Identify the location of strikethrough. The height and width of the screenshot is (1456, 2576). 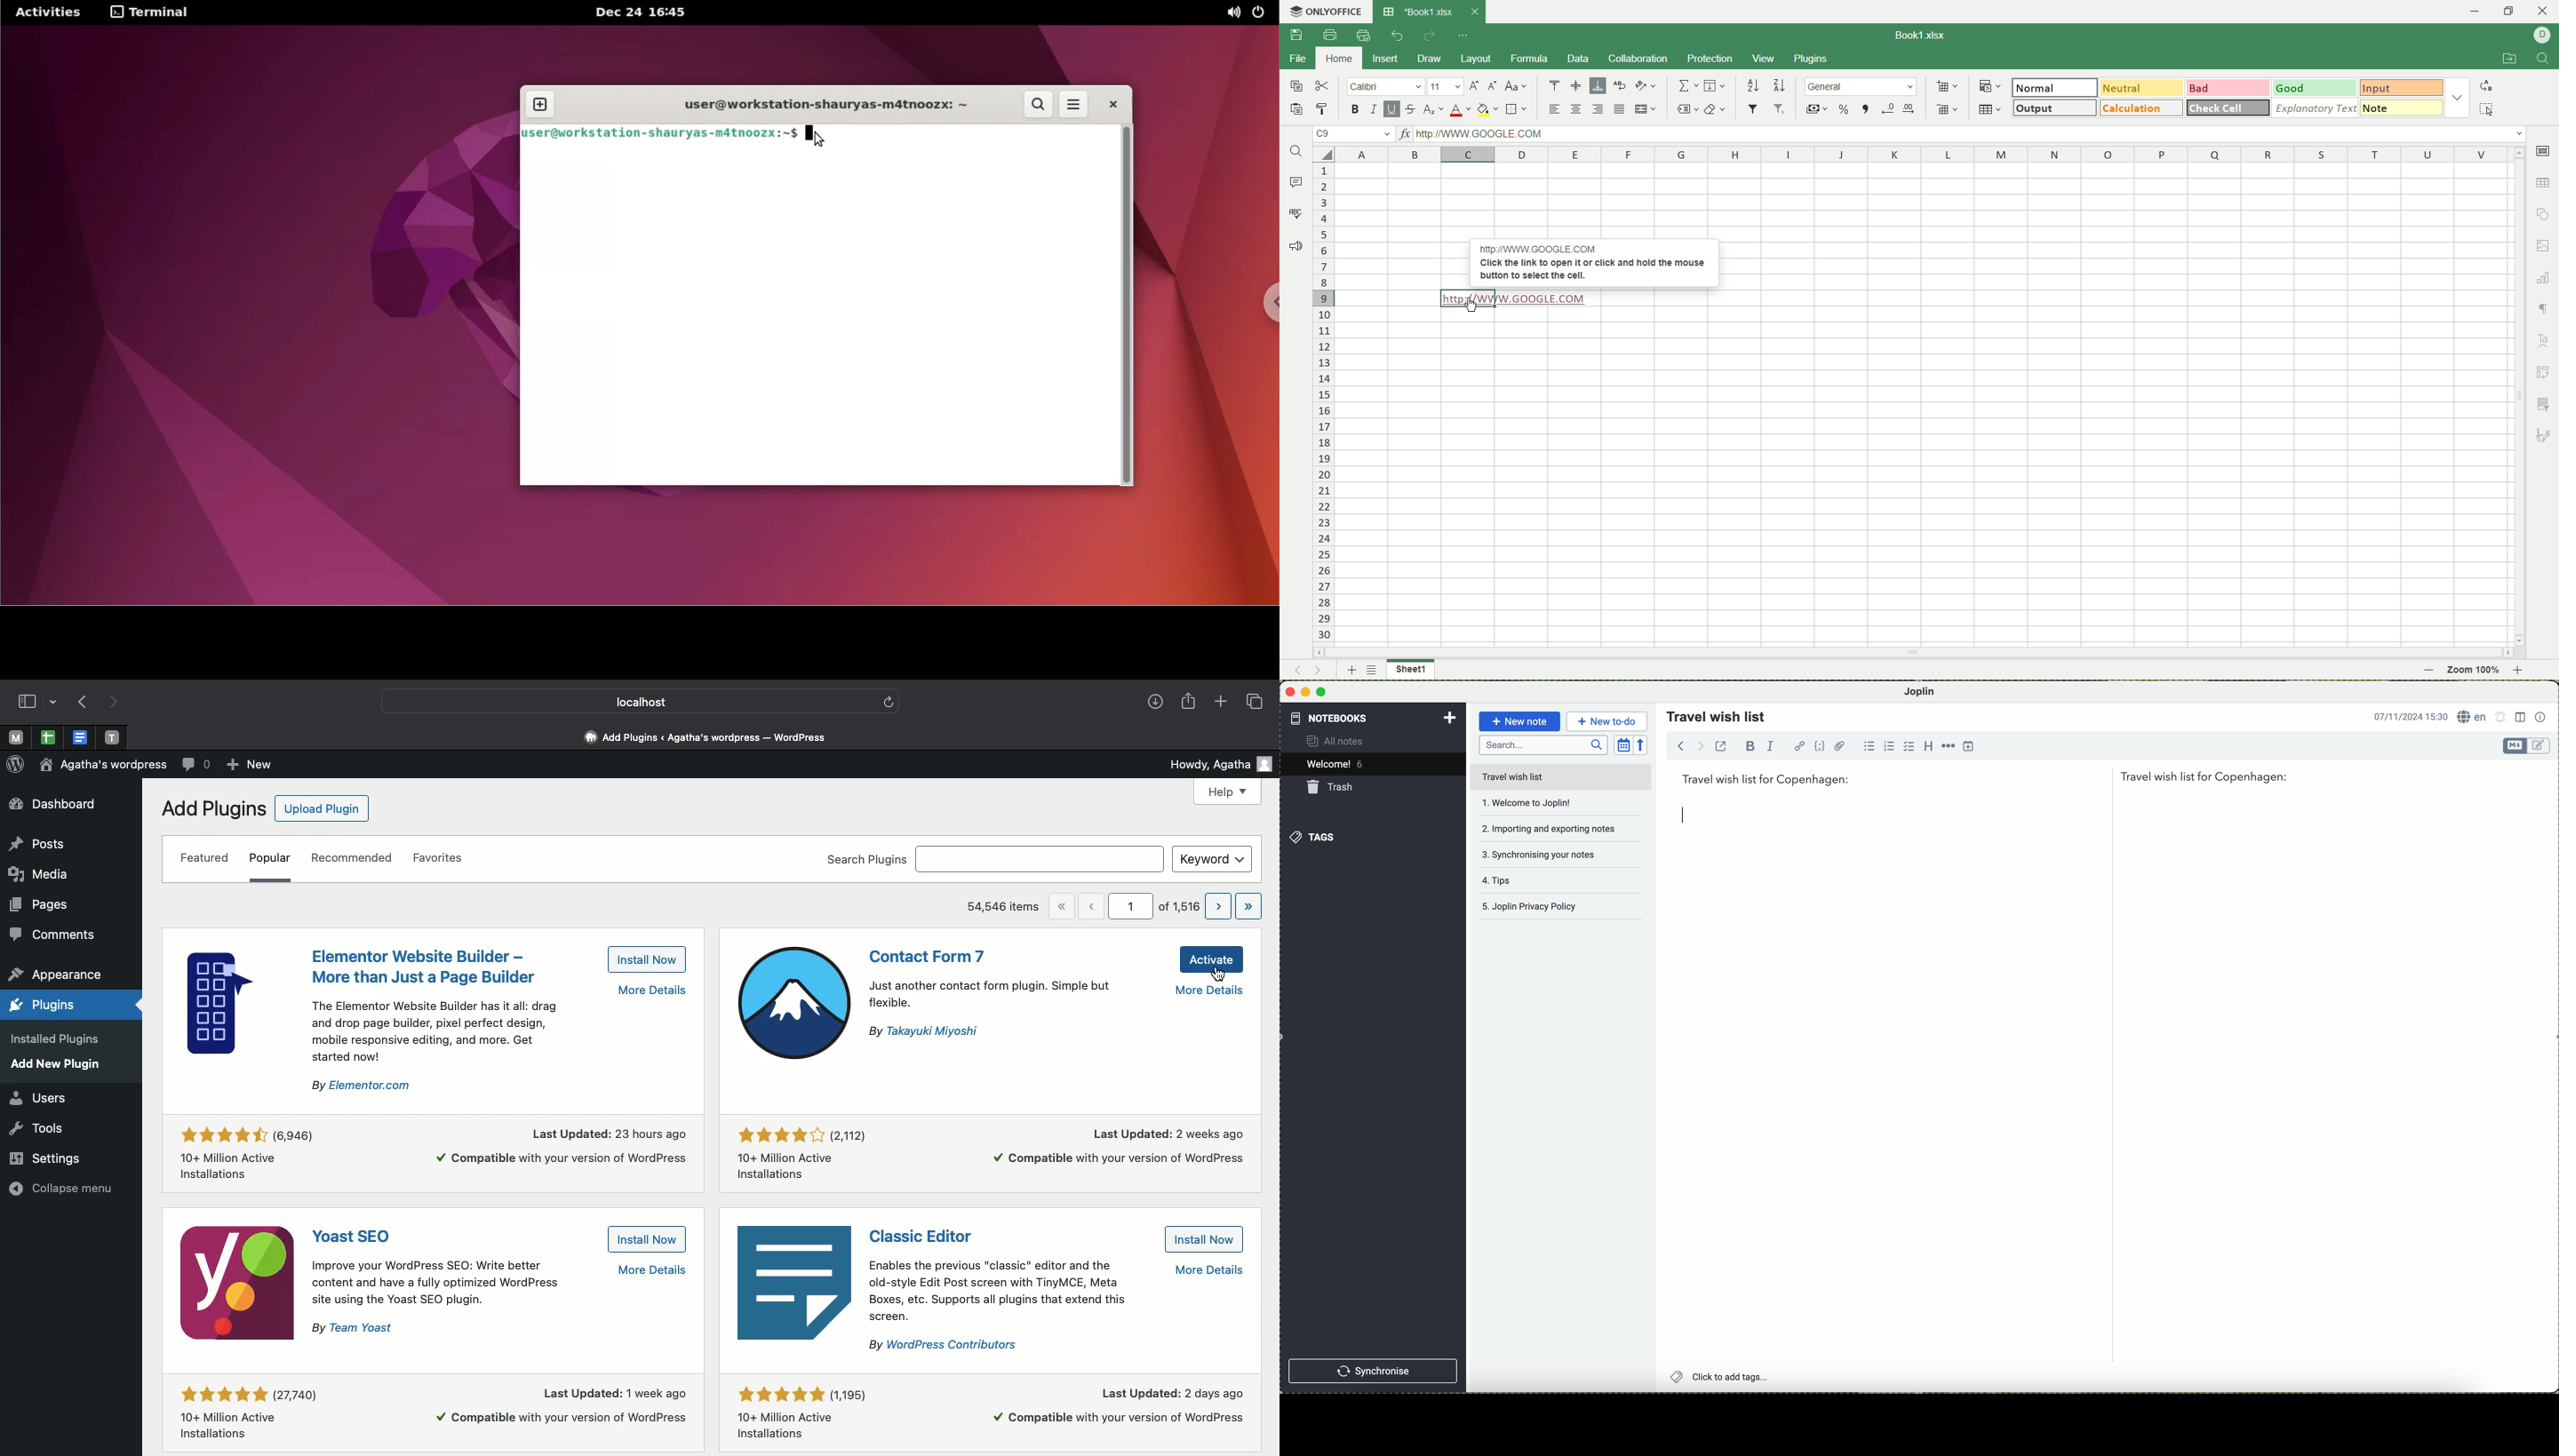
(1409, 110).